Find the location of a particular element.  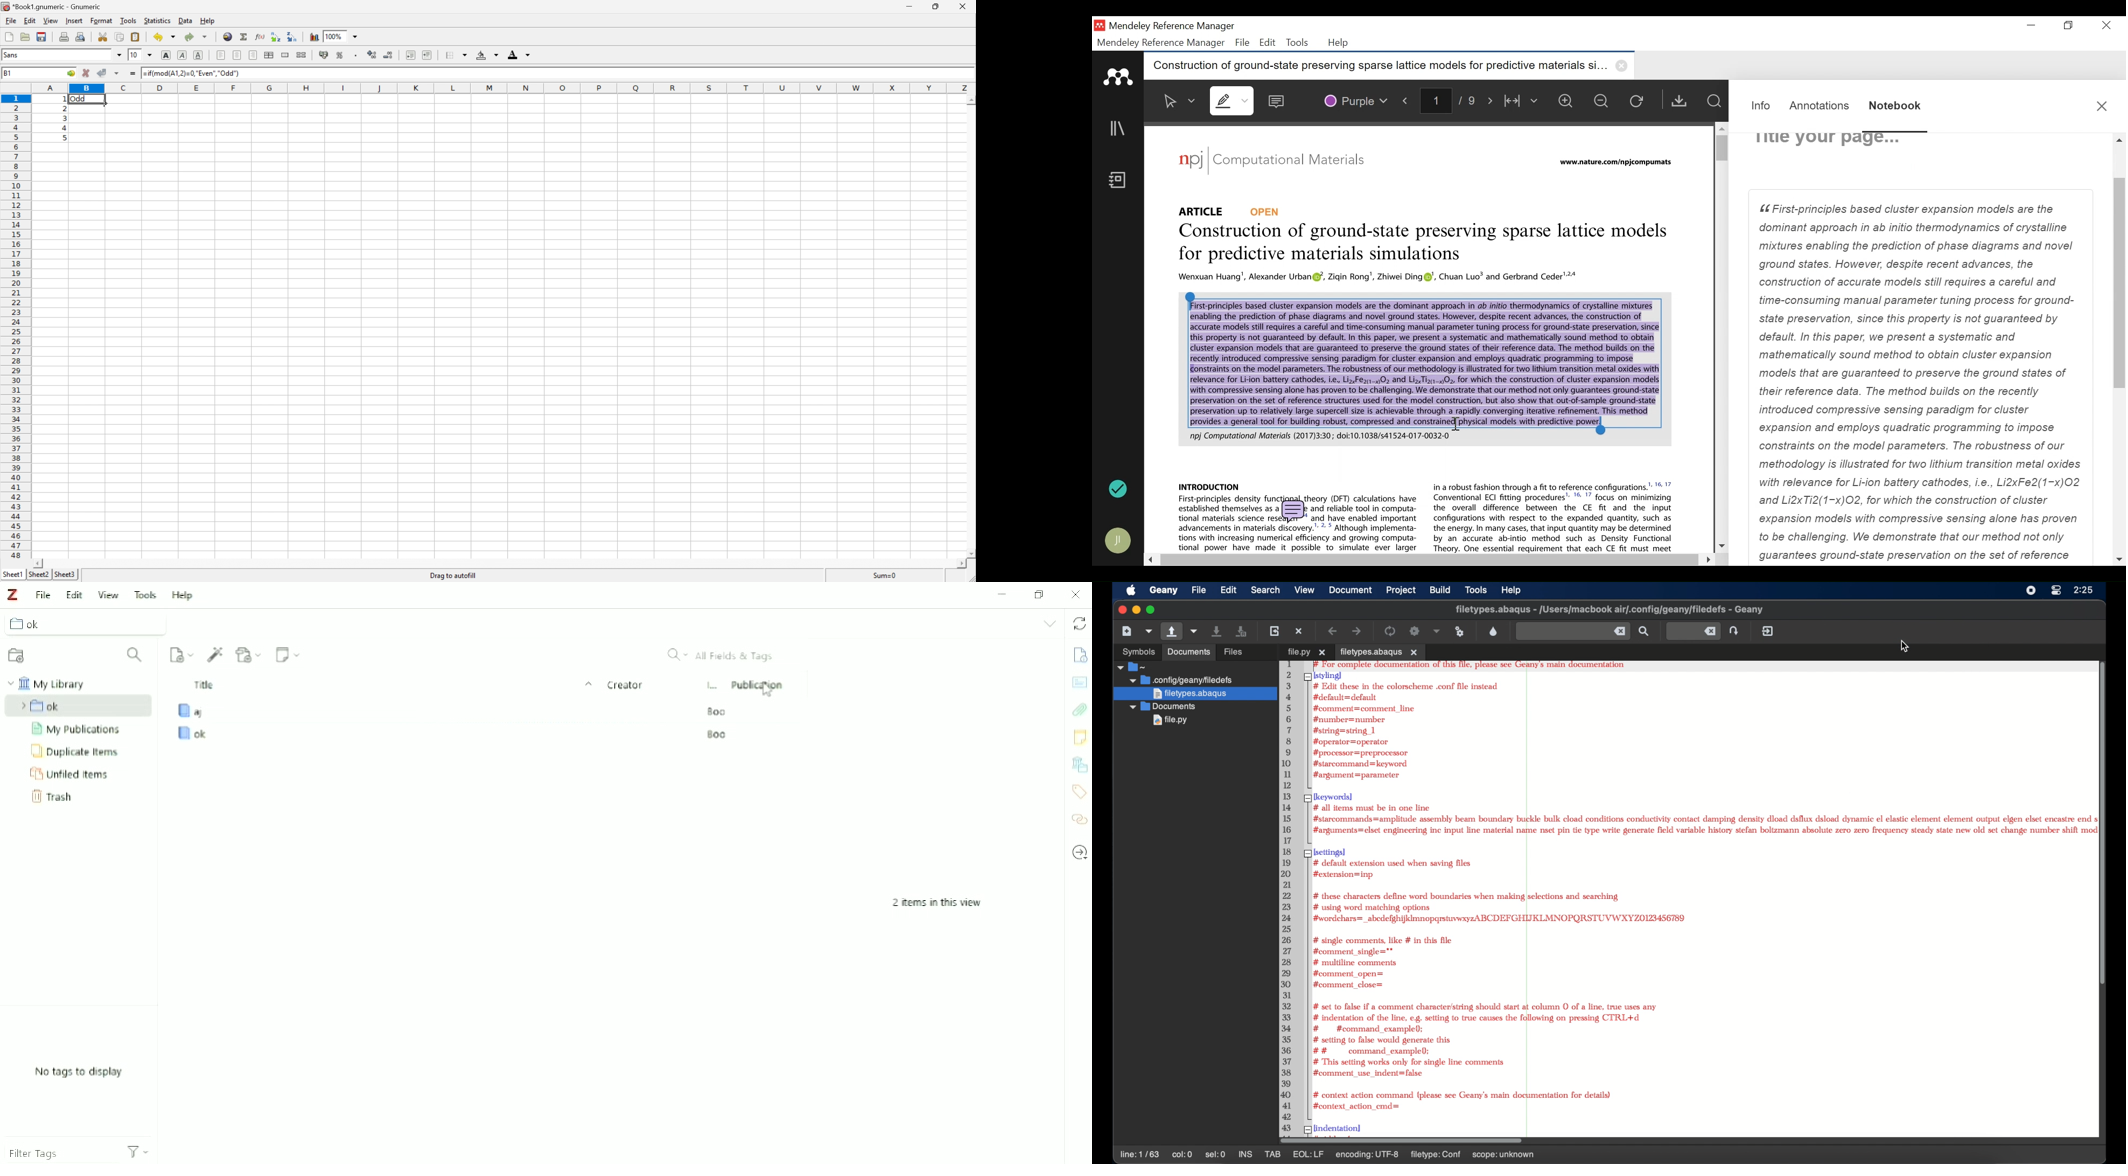

New Collection is located at coordinates (20, 656).